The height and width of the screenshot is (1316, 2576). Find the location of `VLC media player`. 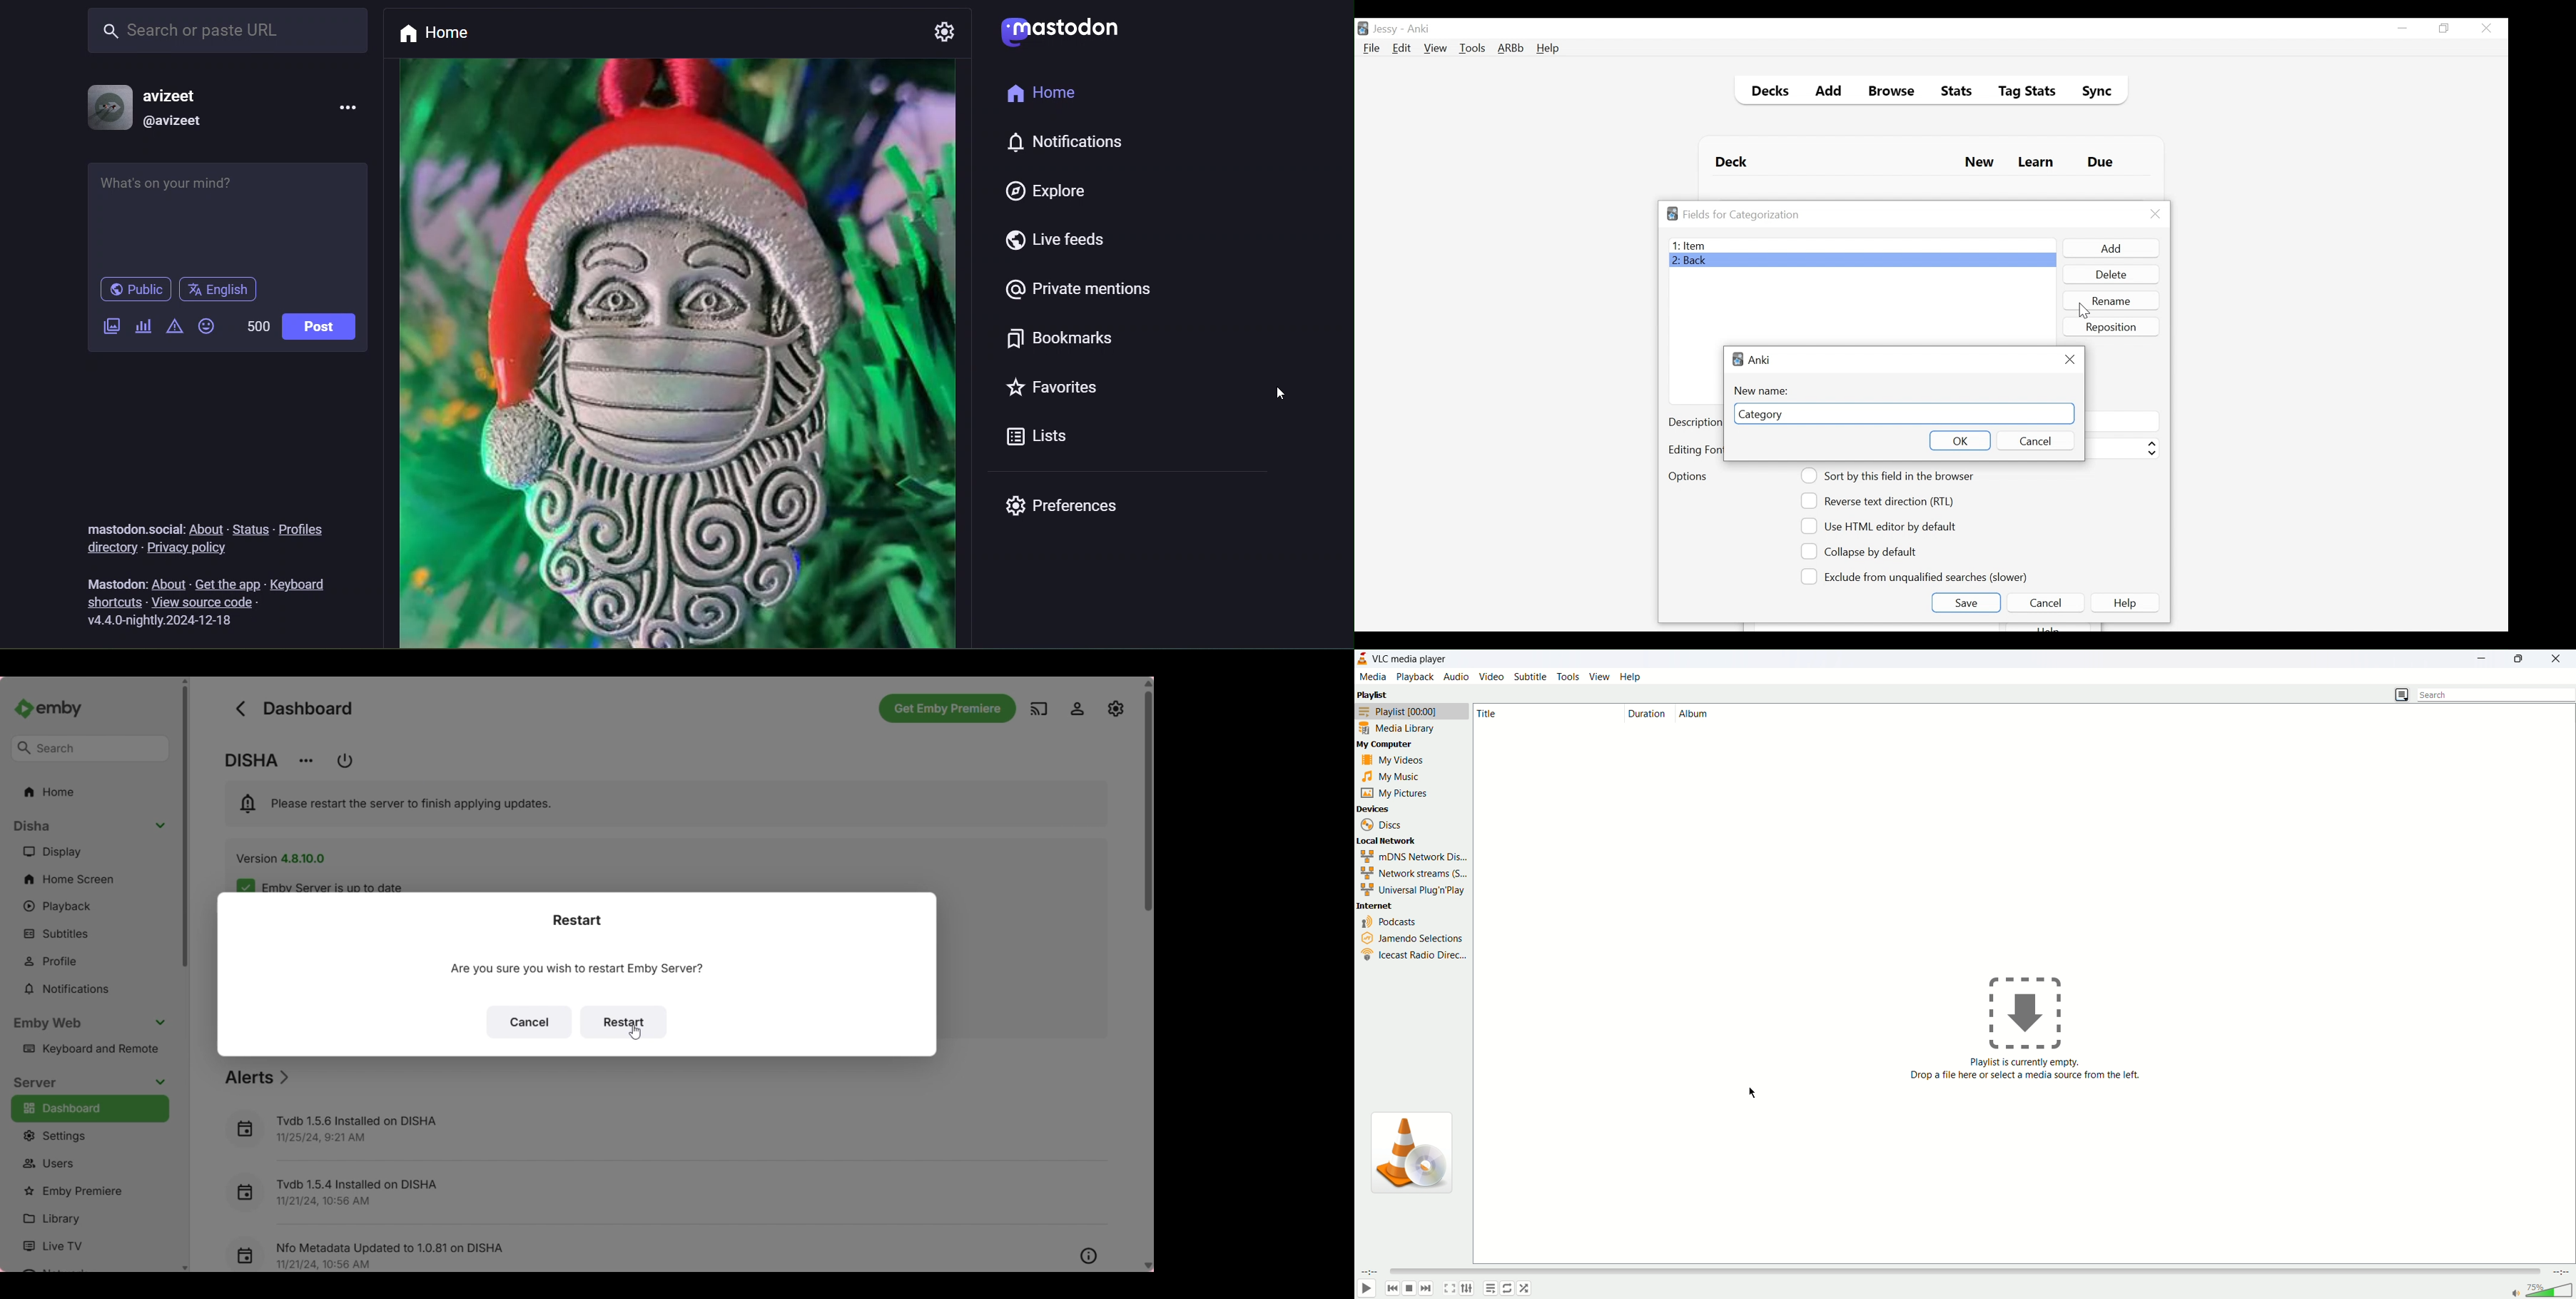

VLC media player is located at coordinates (1410, 659).